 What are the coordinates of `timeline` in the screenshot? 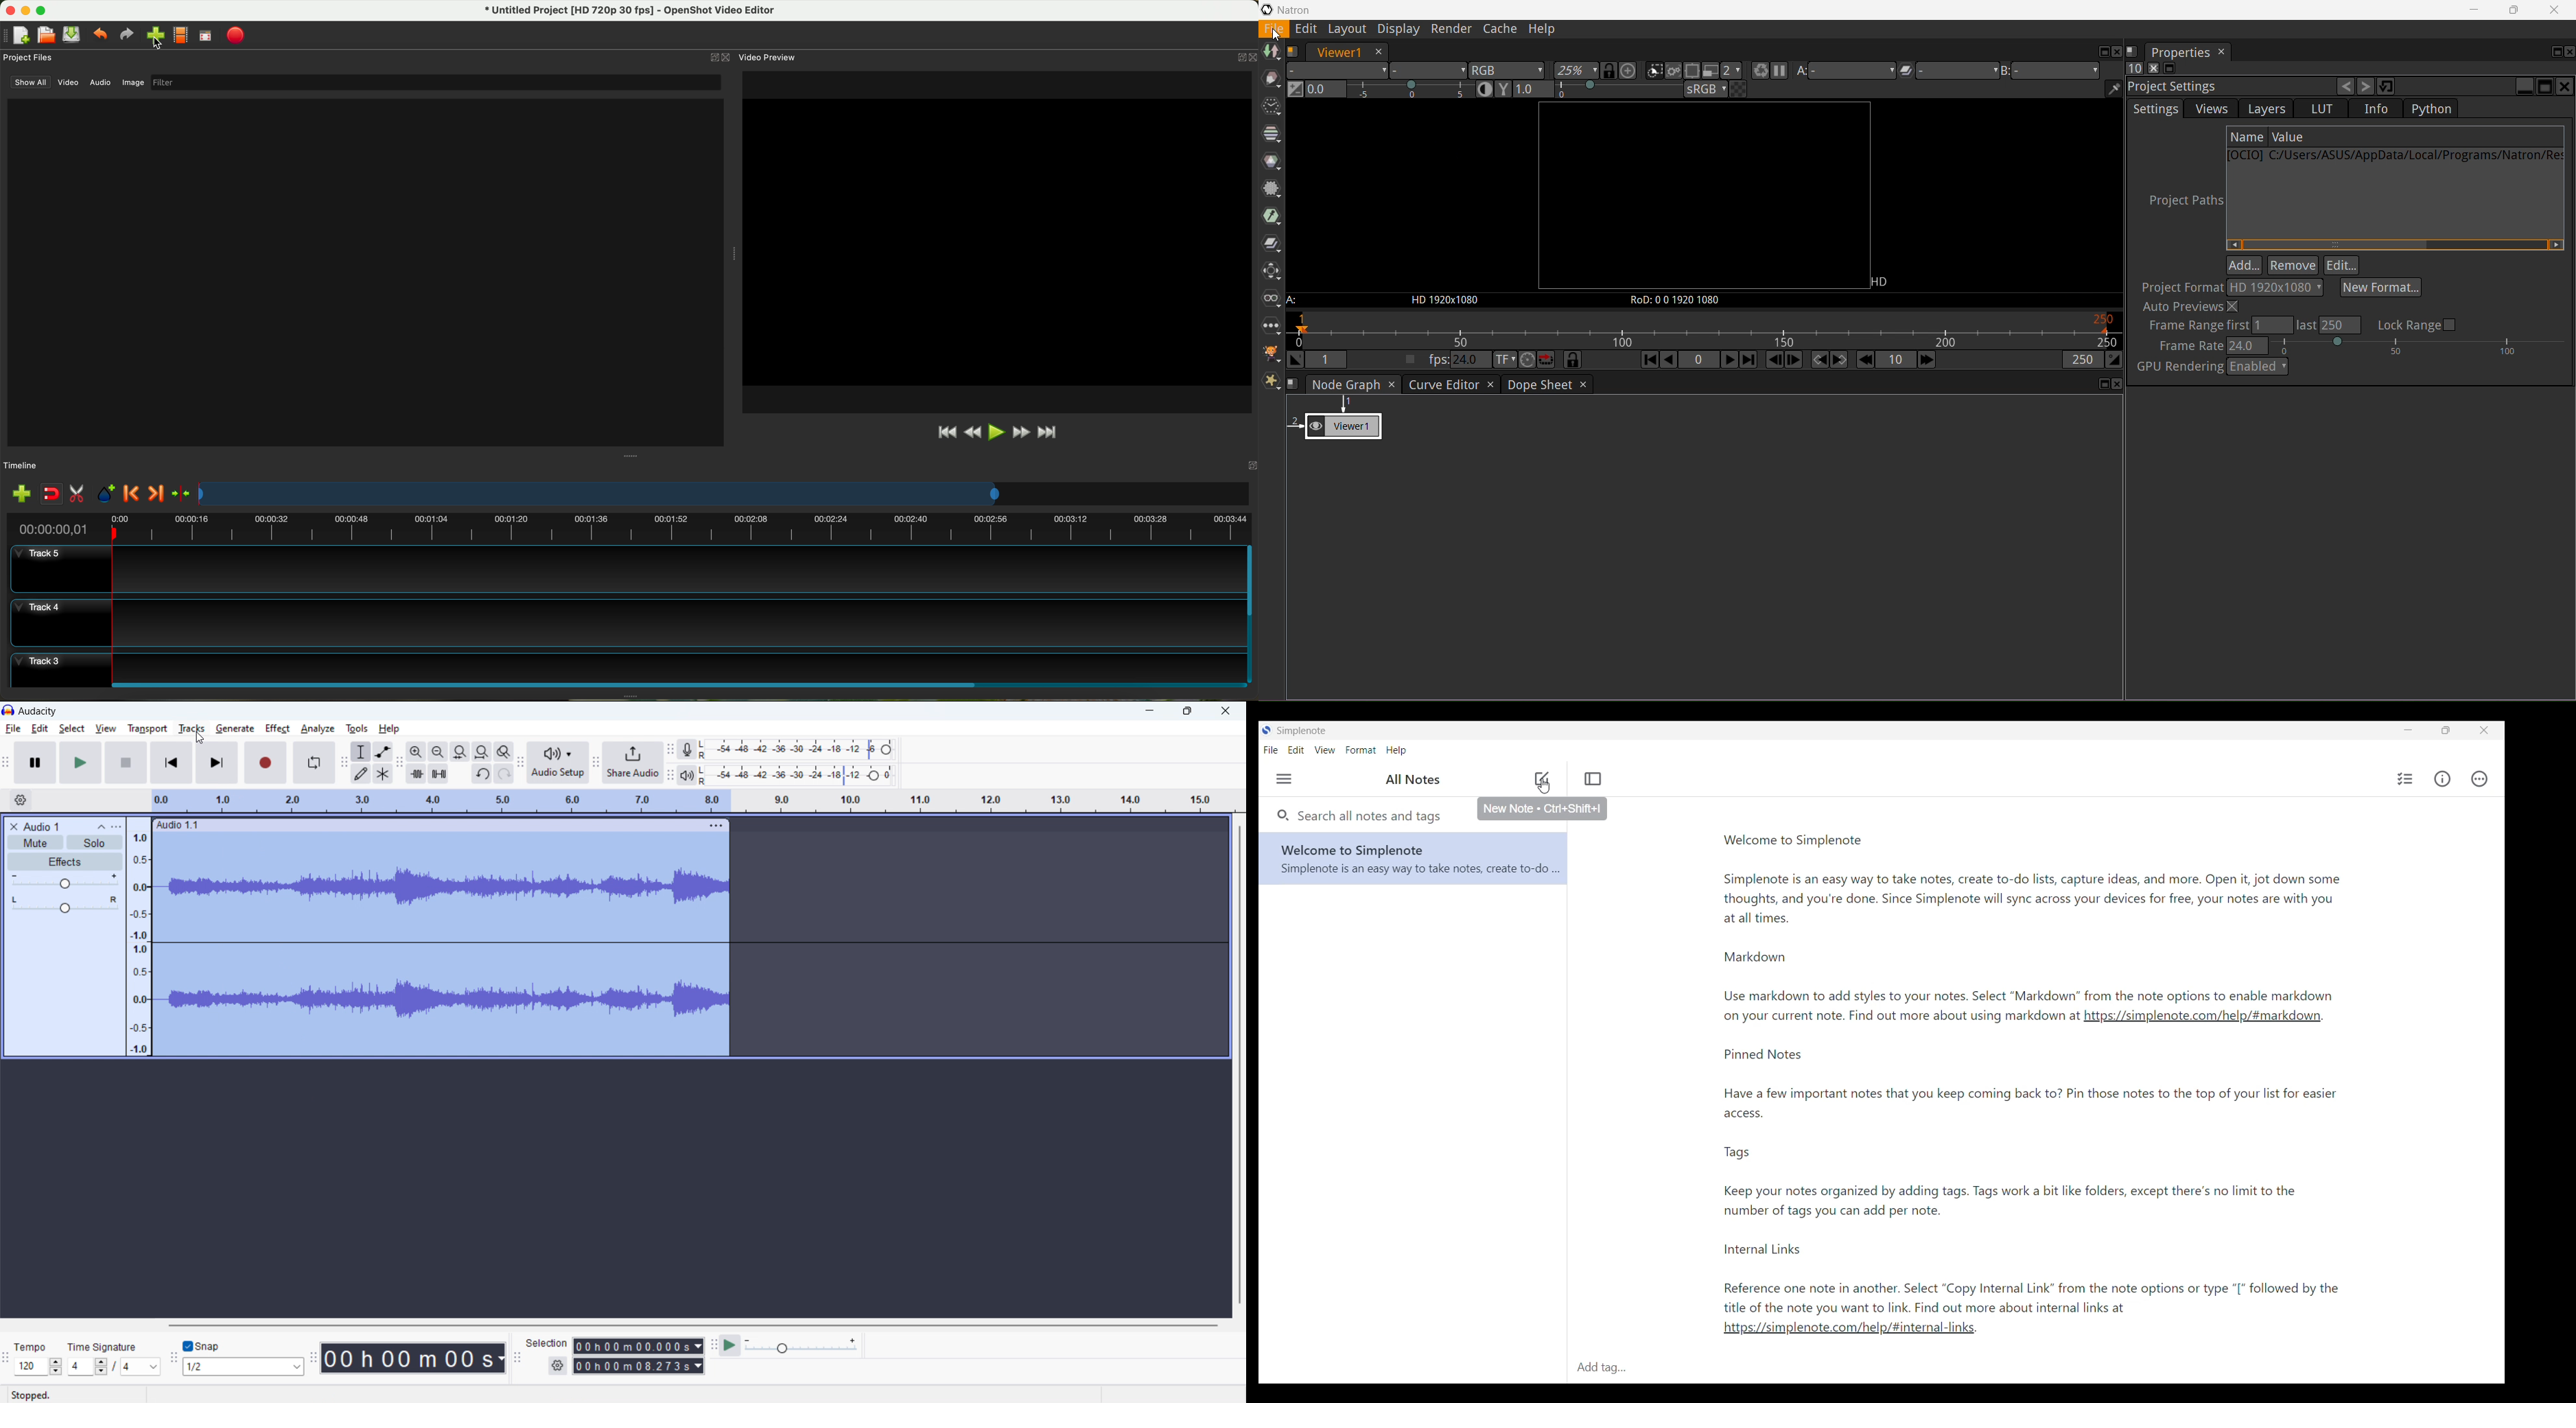 It's located at (628, 527).